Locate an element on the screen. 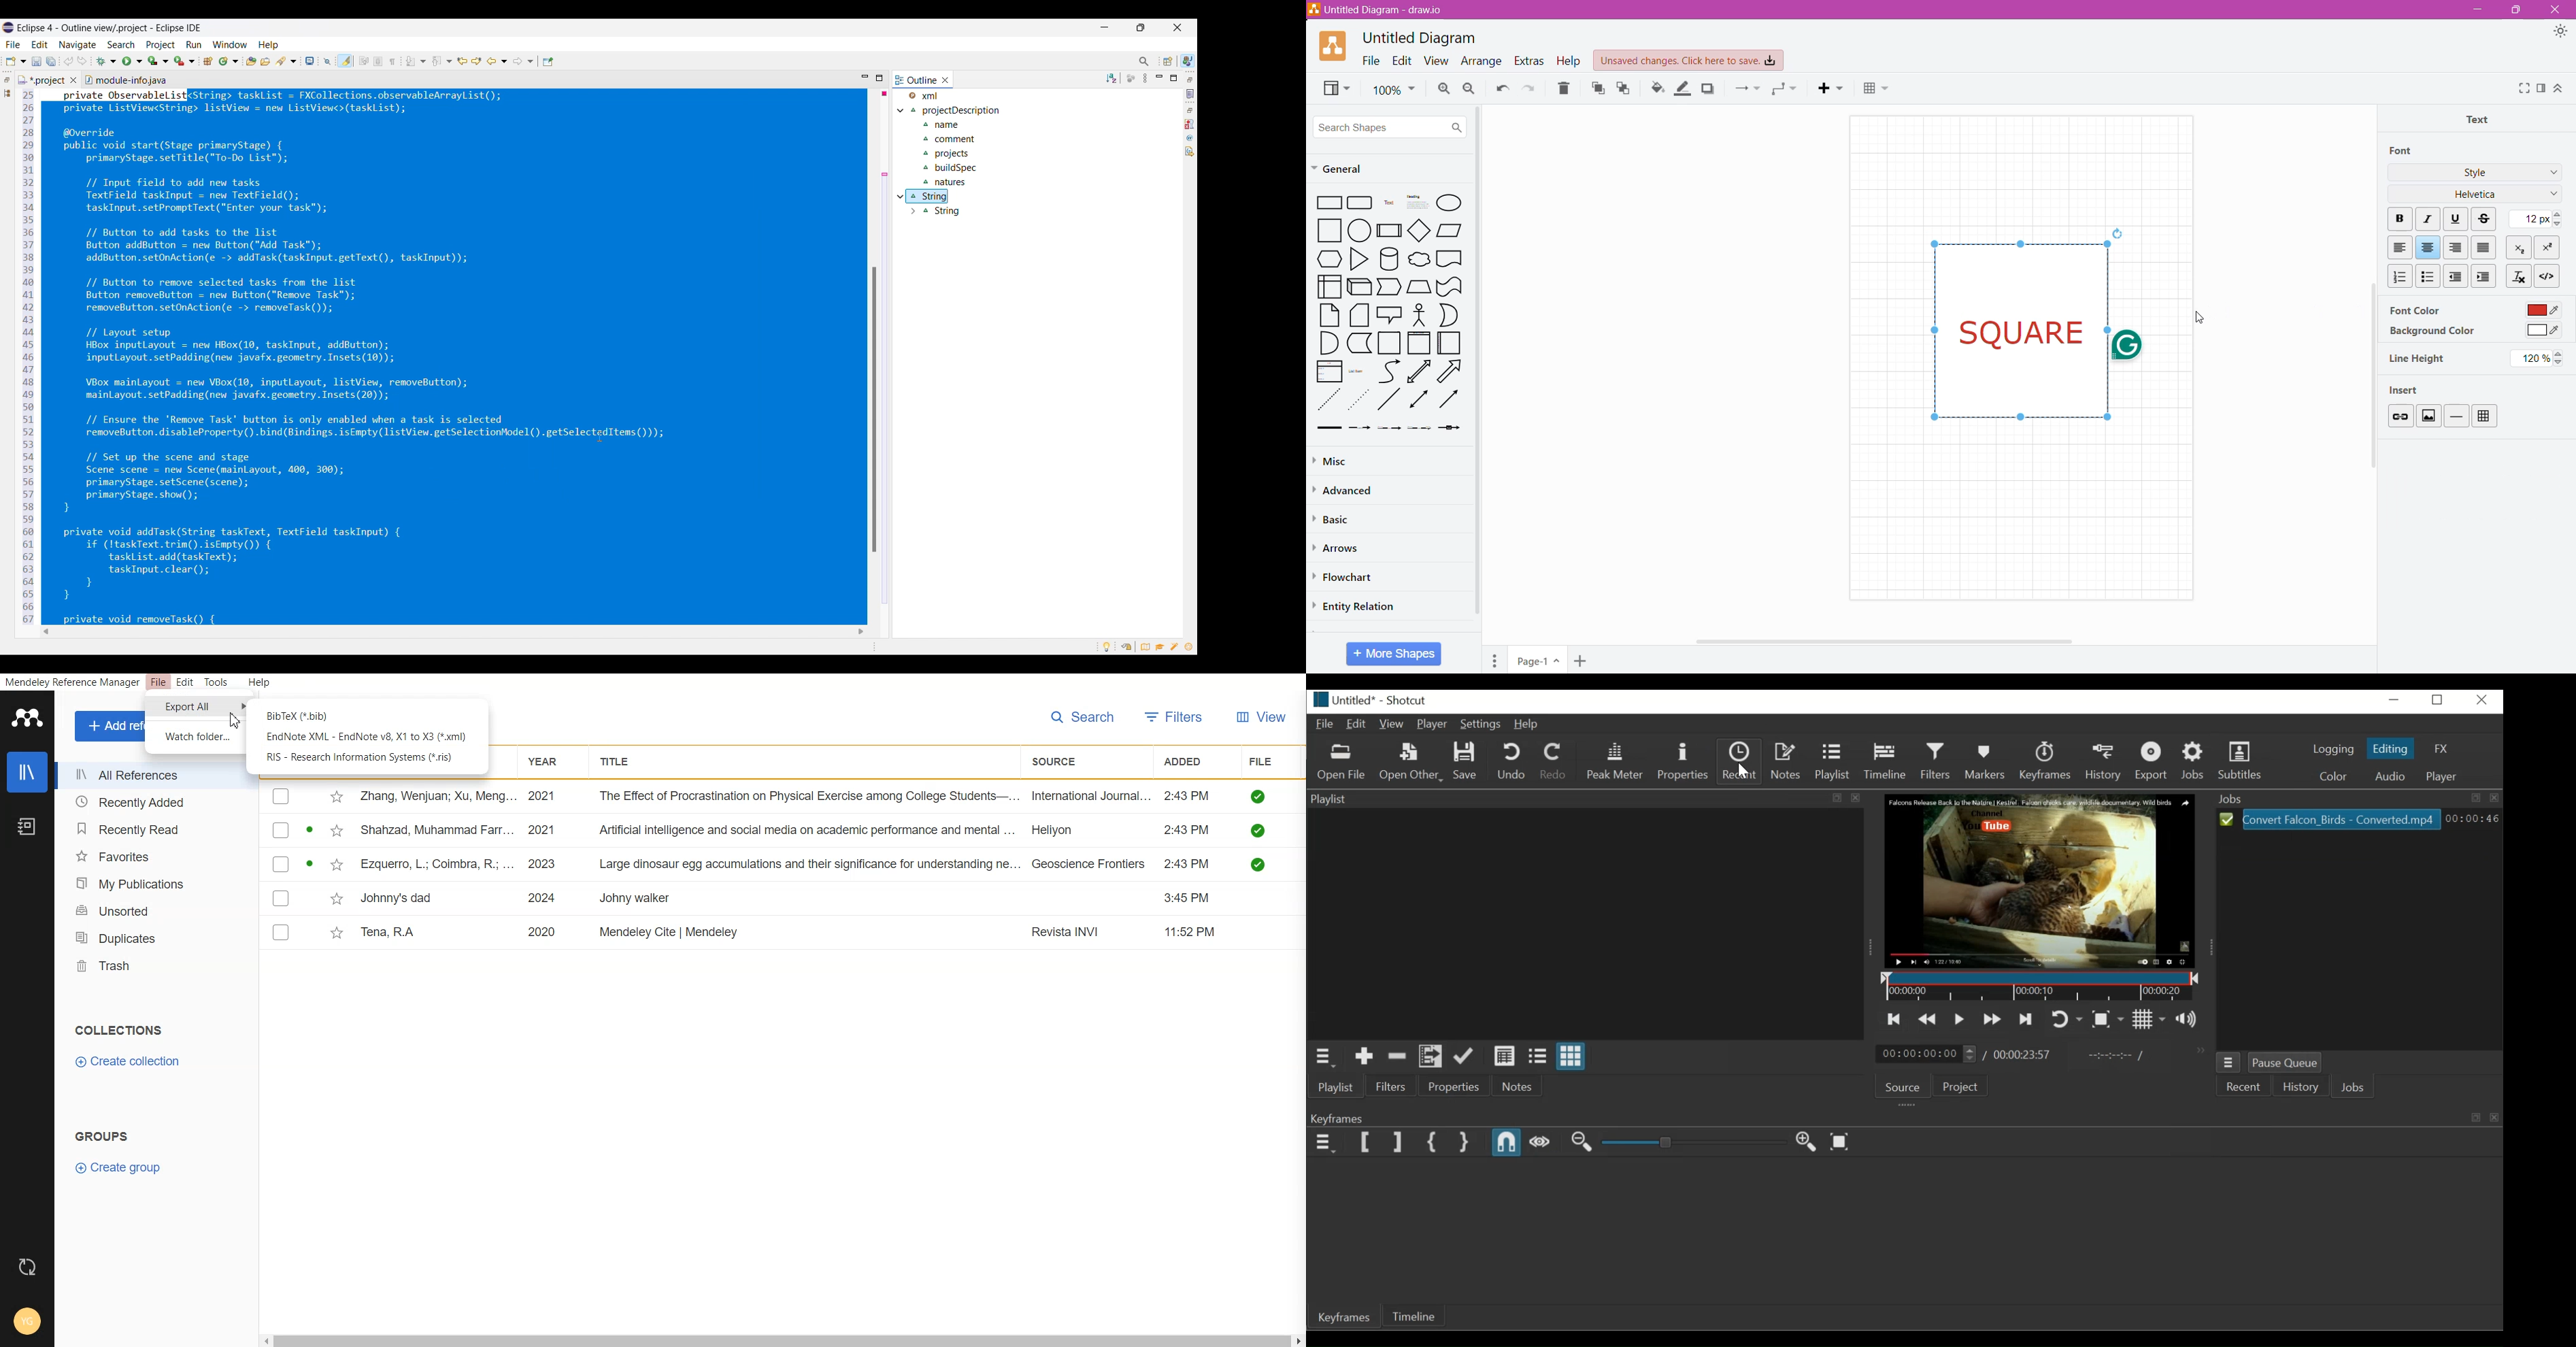 This screenshot has height=1372, width=2576. Arrow with a Box is located at coordinates (1449, 427).